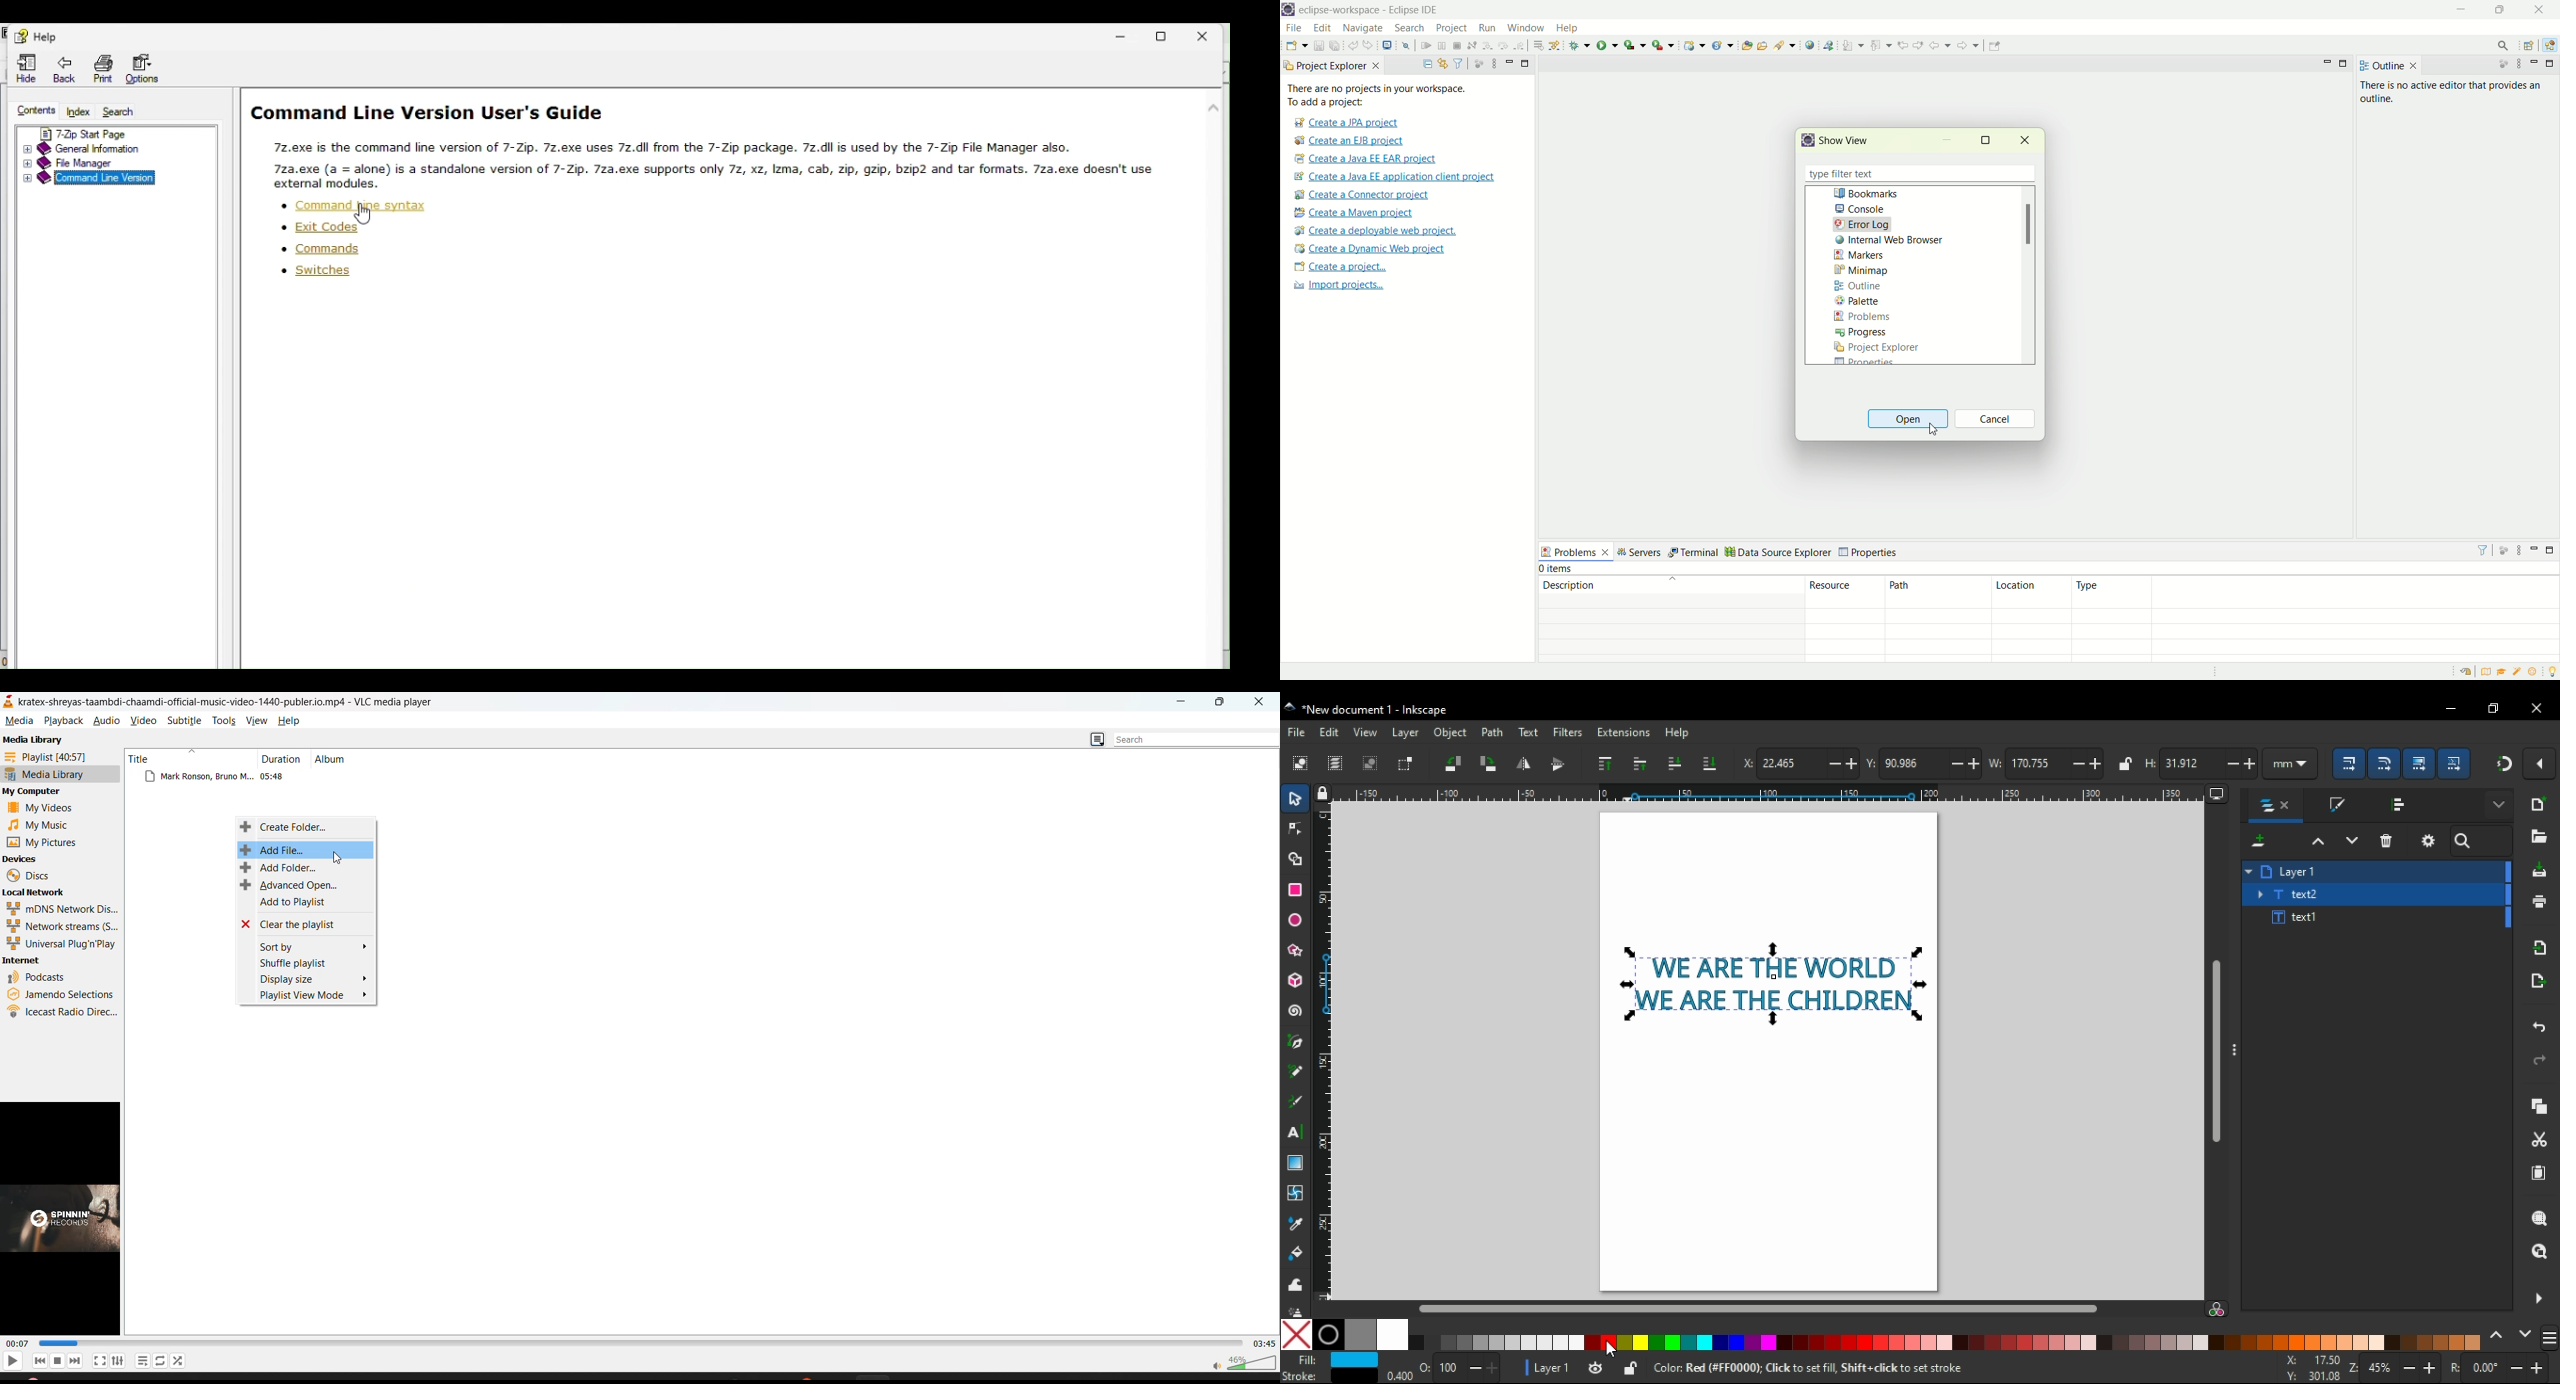 This screenshot has height=1400, width=2576. I want to click on devices, so click(31, 860).